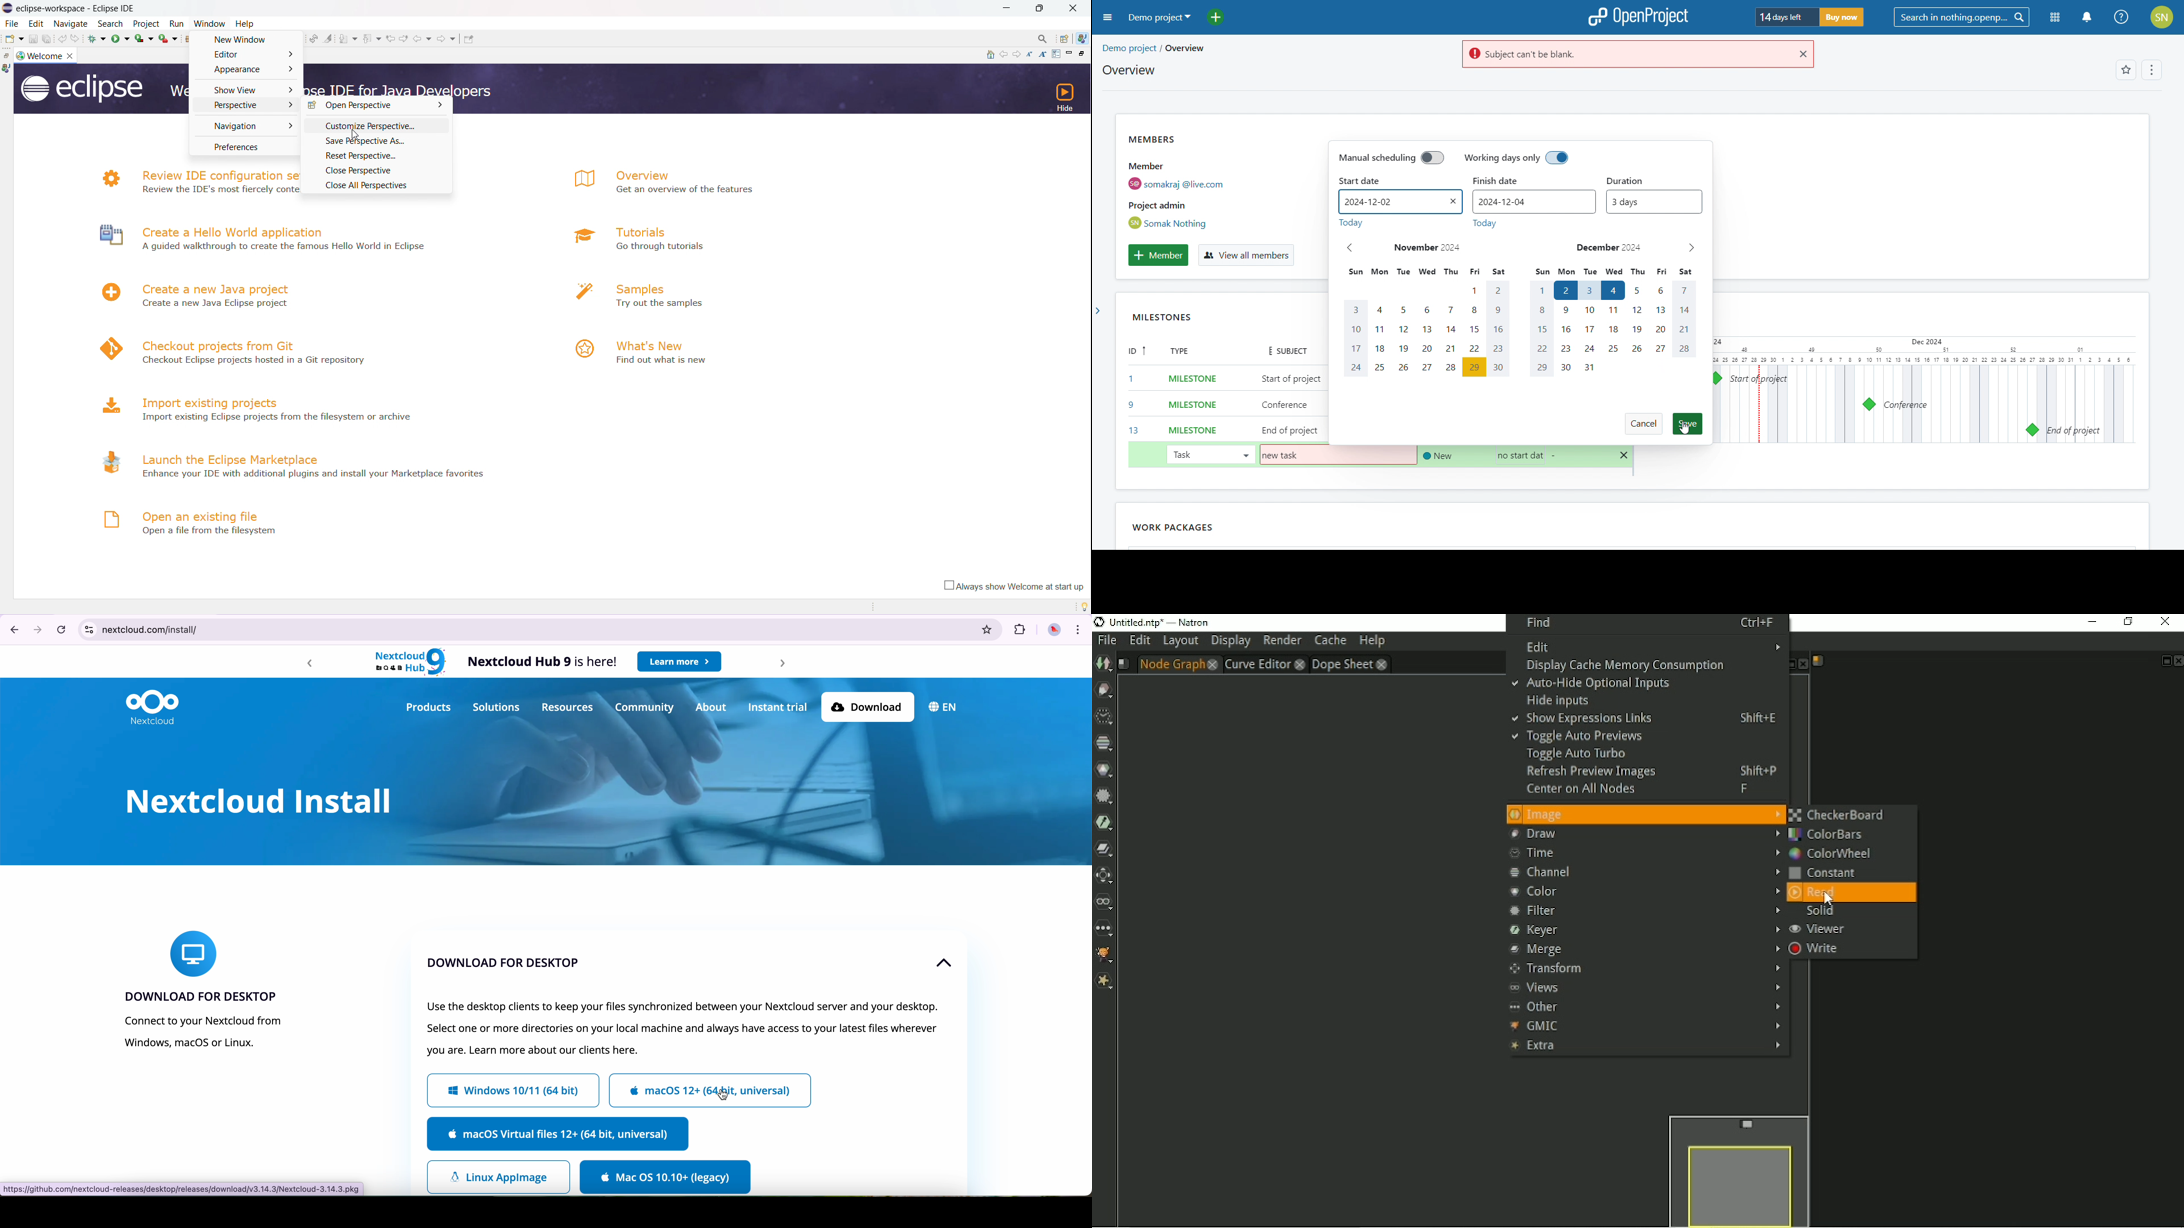 This screenshot has width=2184, height=1232. I want to click on java, so click(7, 69).